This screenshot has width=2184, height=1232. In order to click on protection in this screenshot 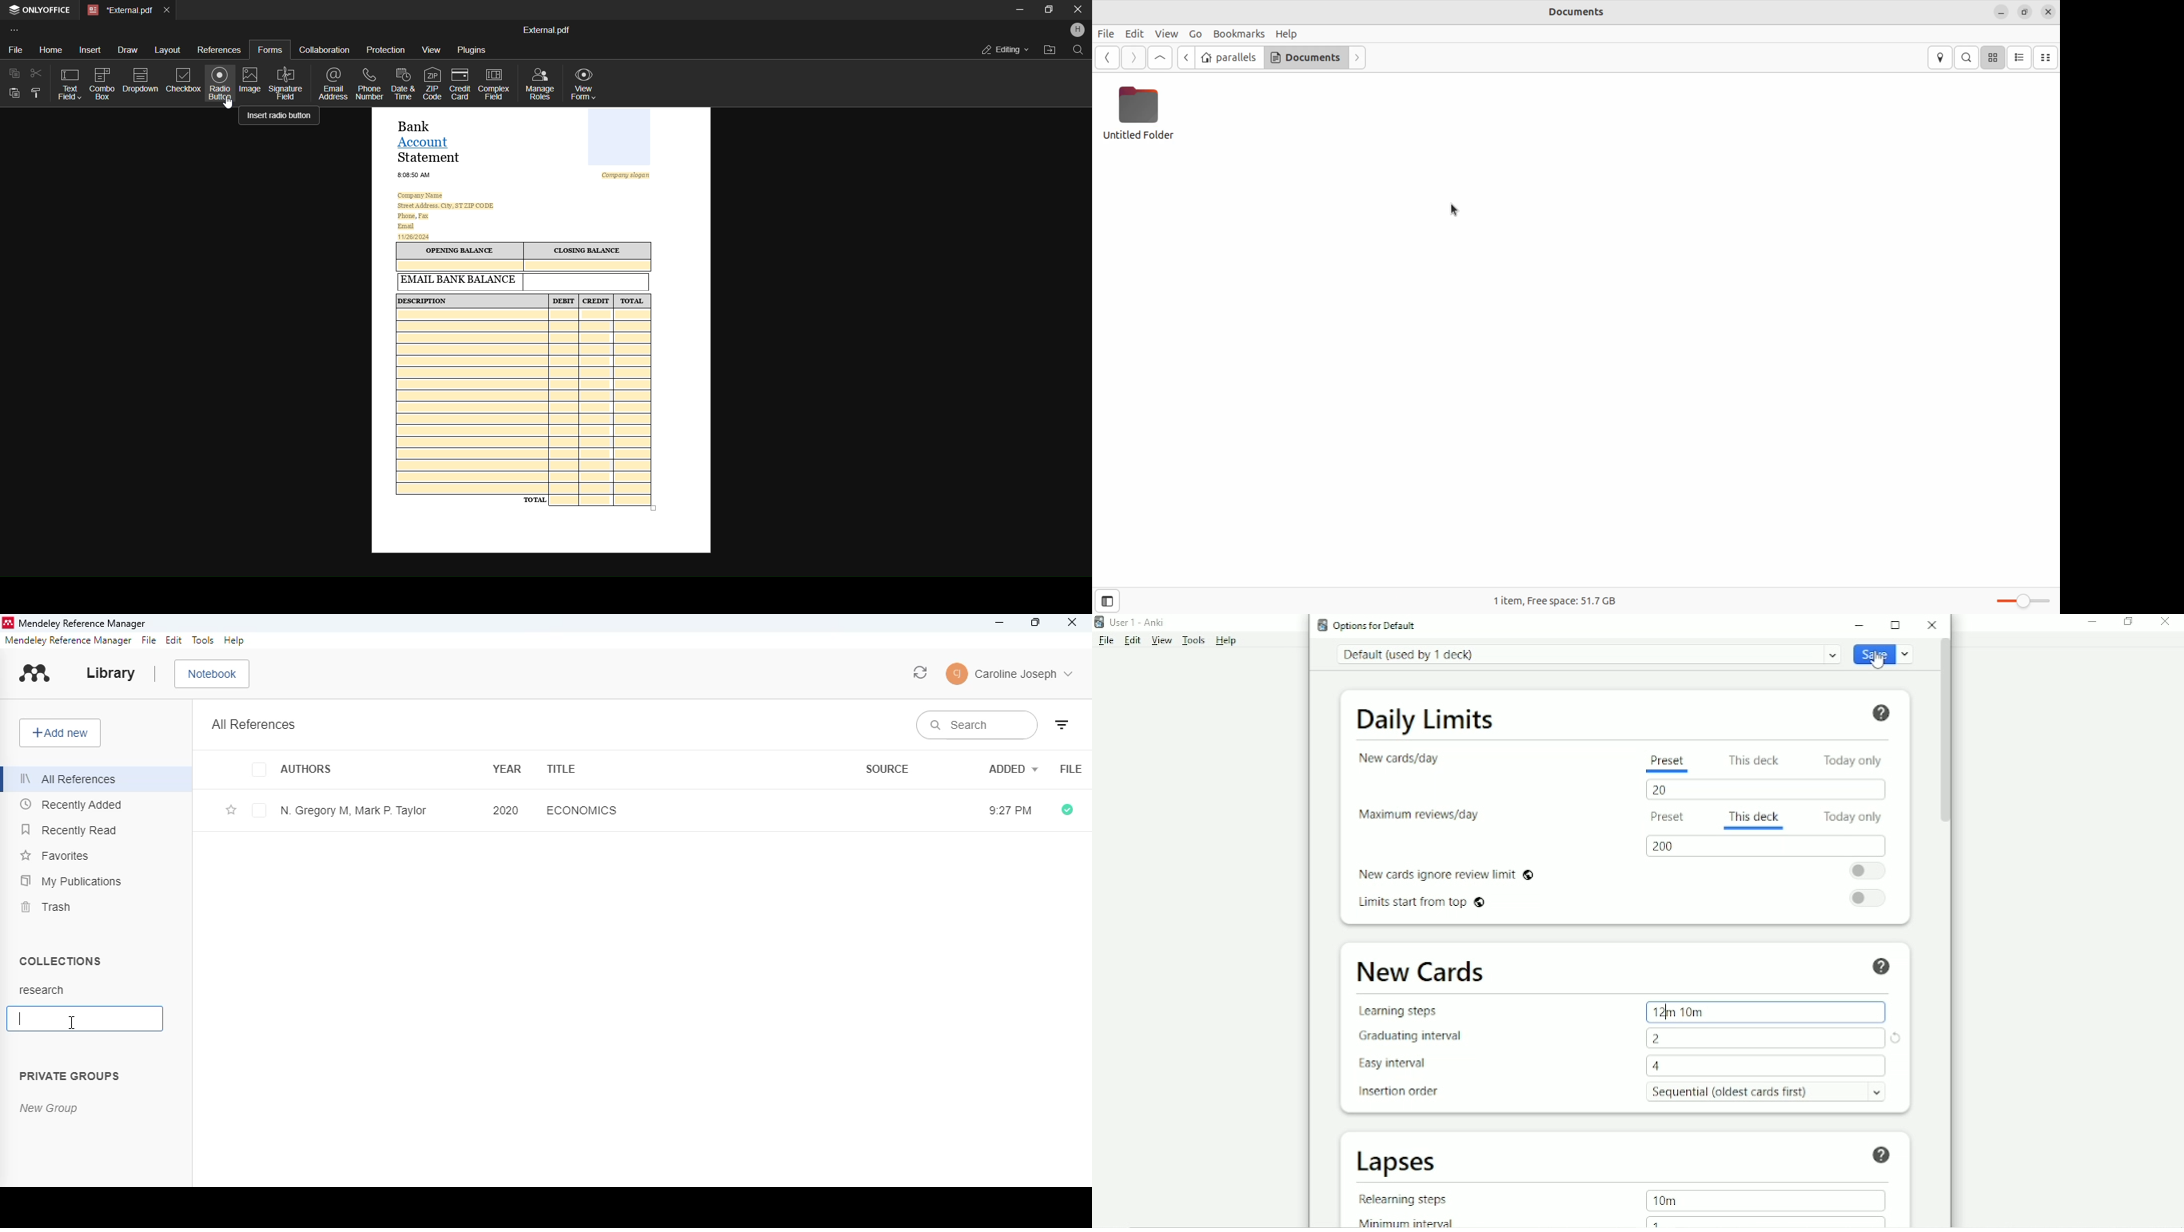, I will do `click(387, 51)`.